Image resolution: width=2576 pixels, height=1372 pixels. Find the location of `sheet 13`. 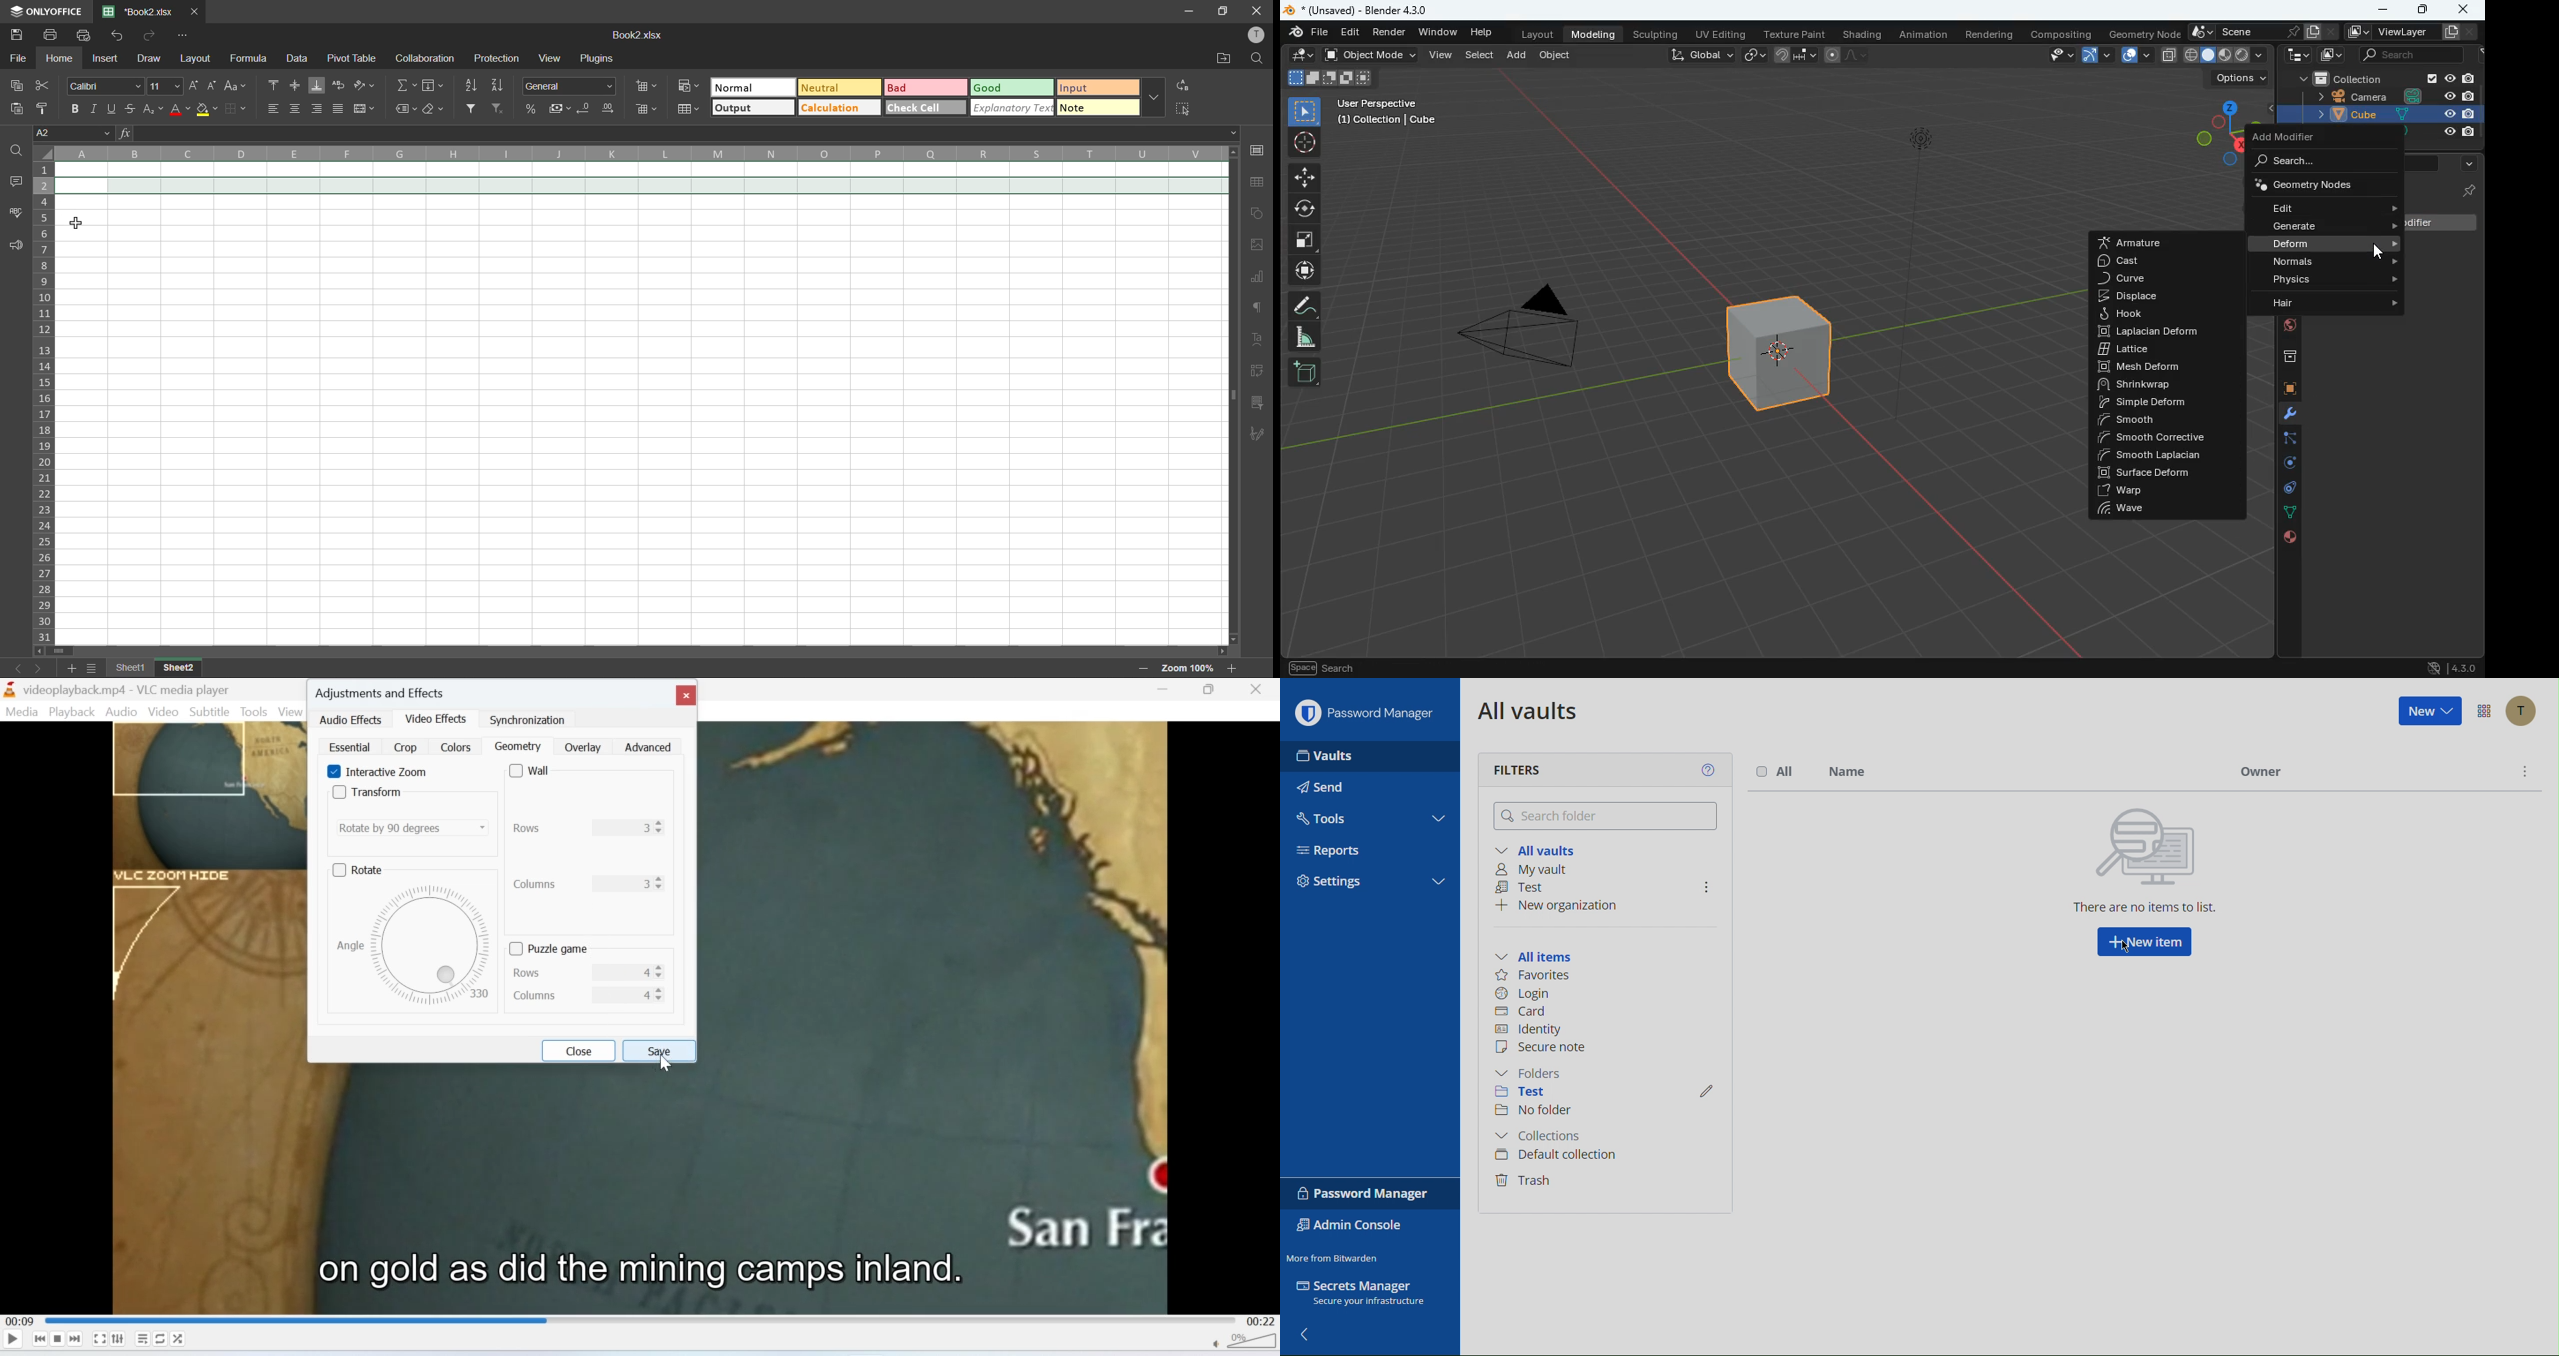

sheet 13 is located at coordinates (180, 667).